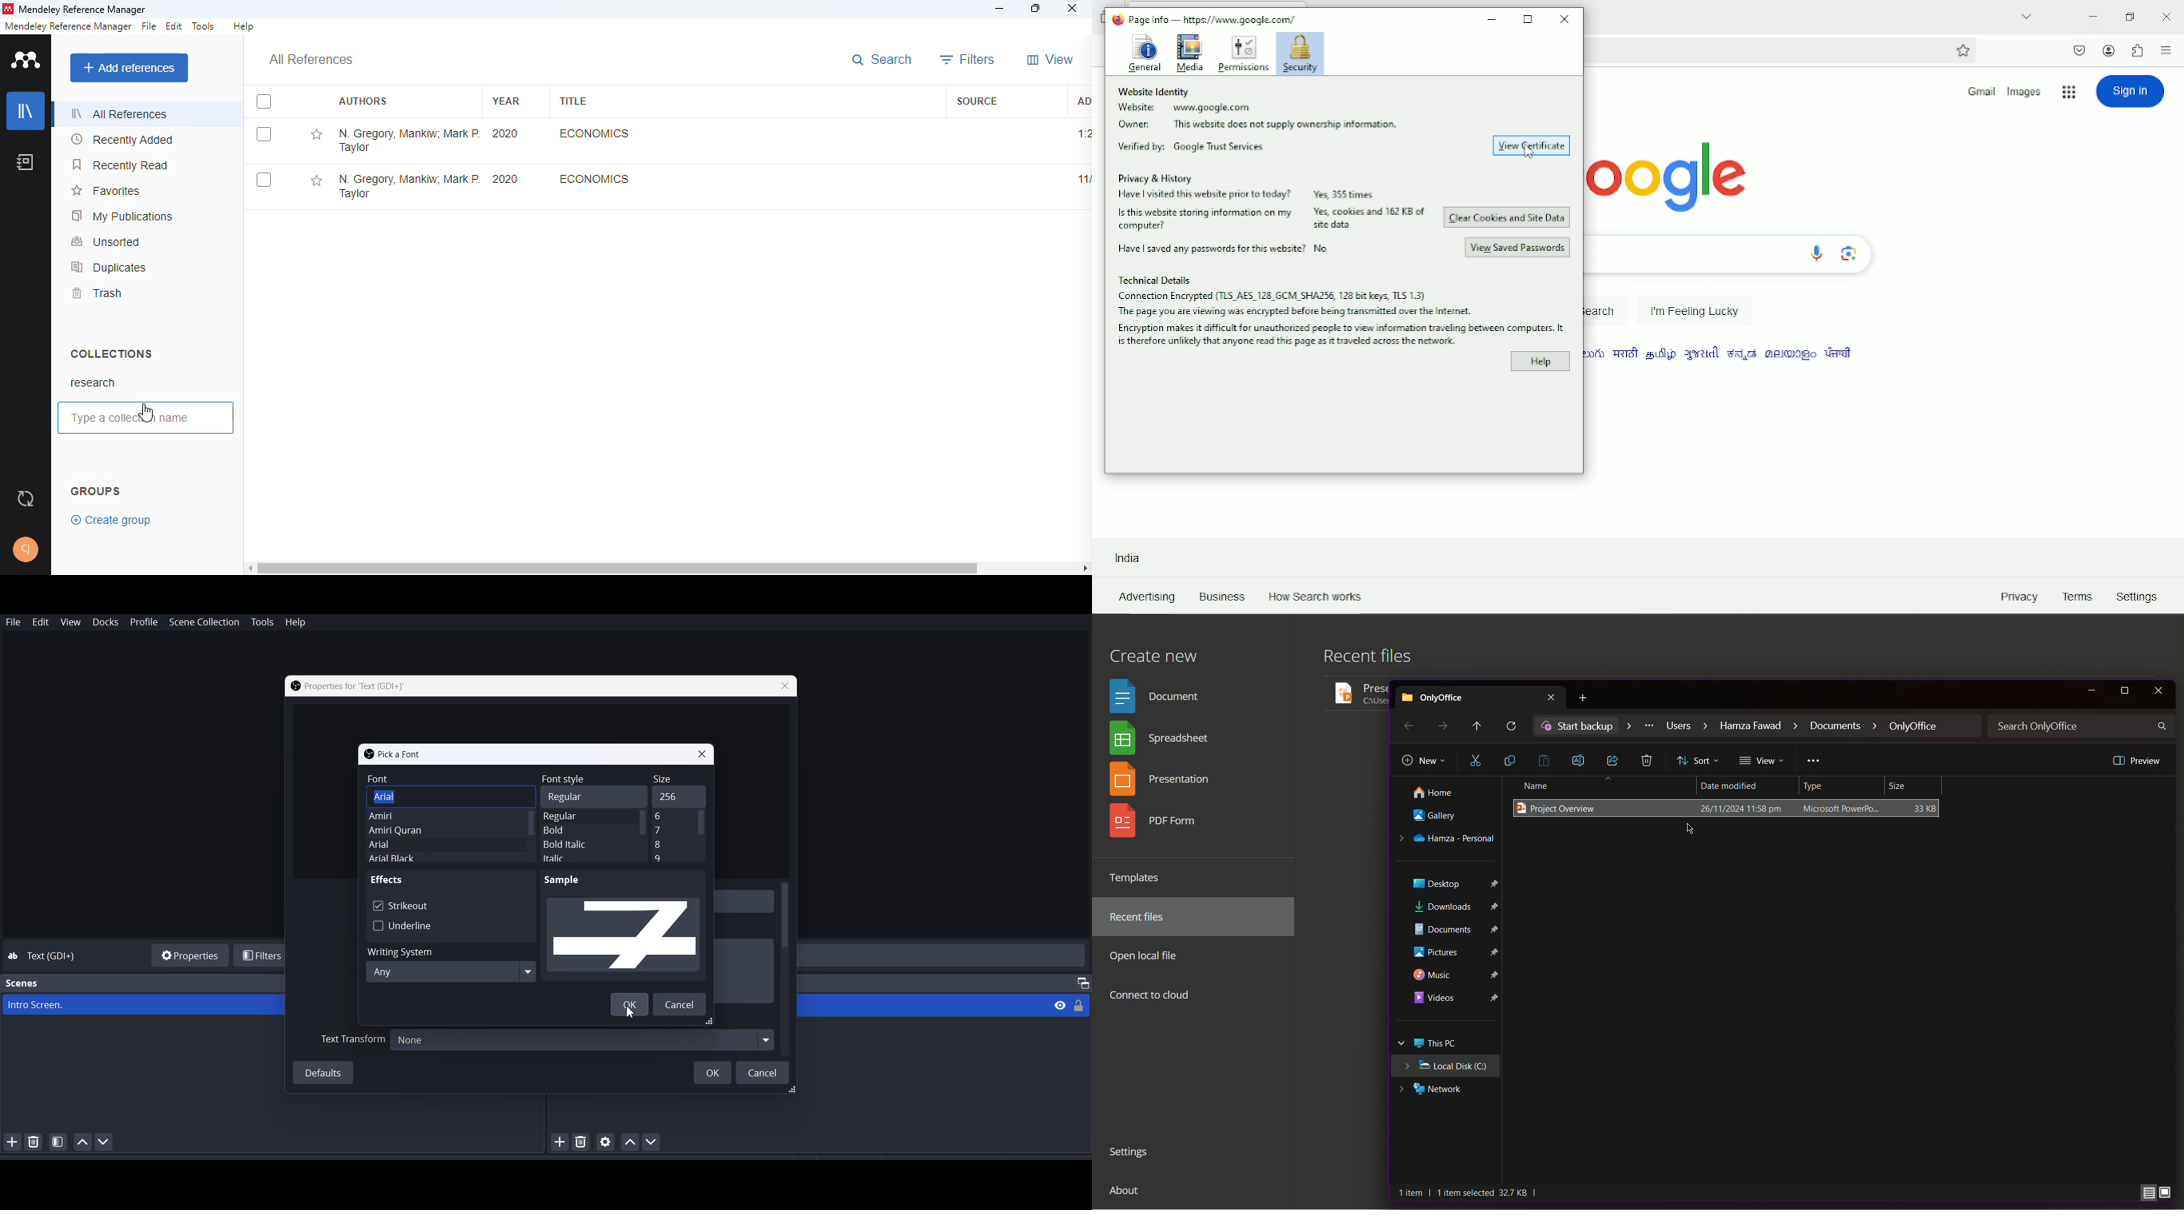 Image resolution: width=2184 pixels, height=1232 pixels. I want to click on Remove selected Source, so click(582, 1141).